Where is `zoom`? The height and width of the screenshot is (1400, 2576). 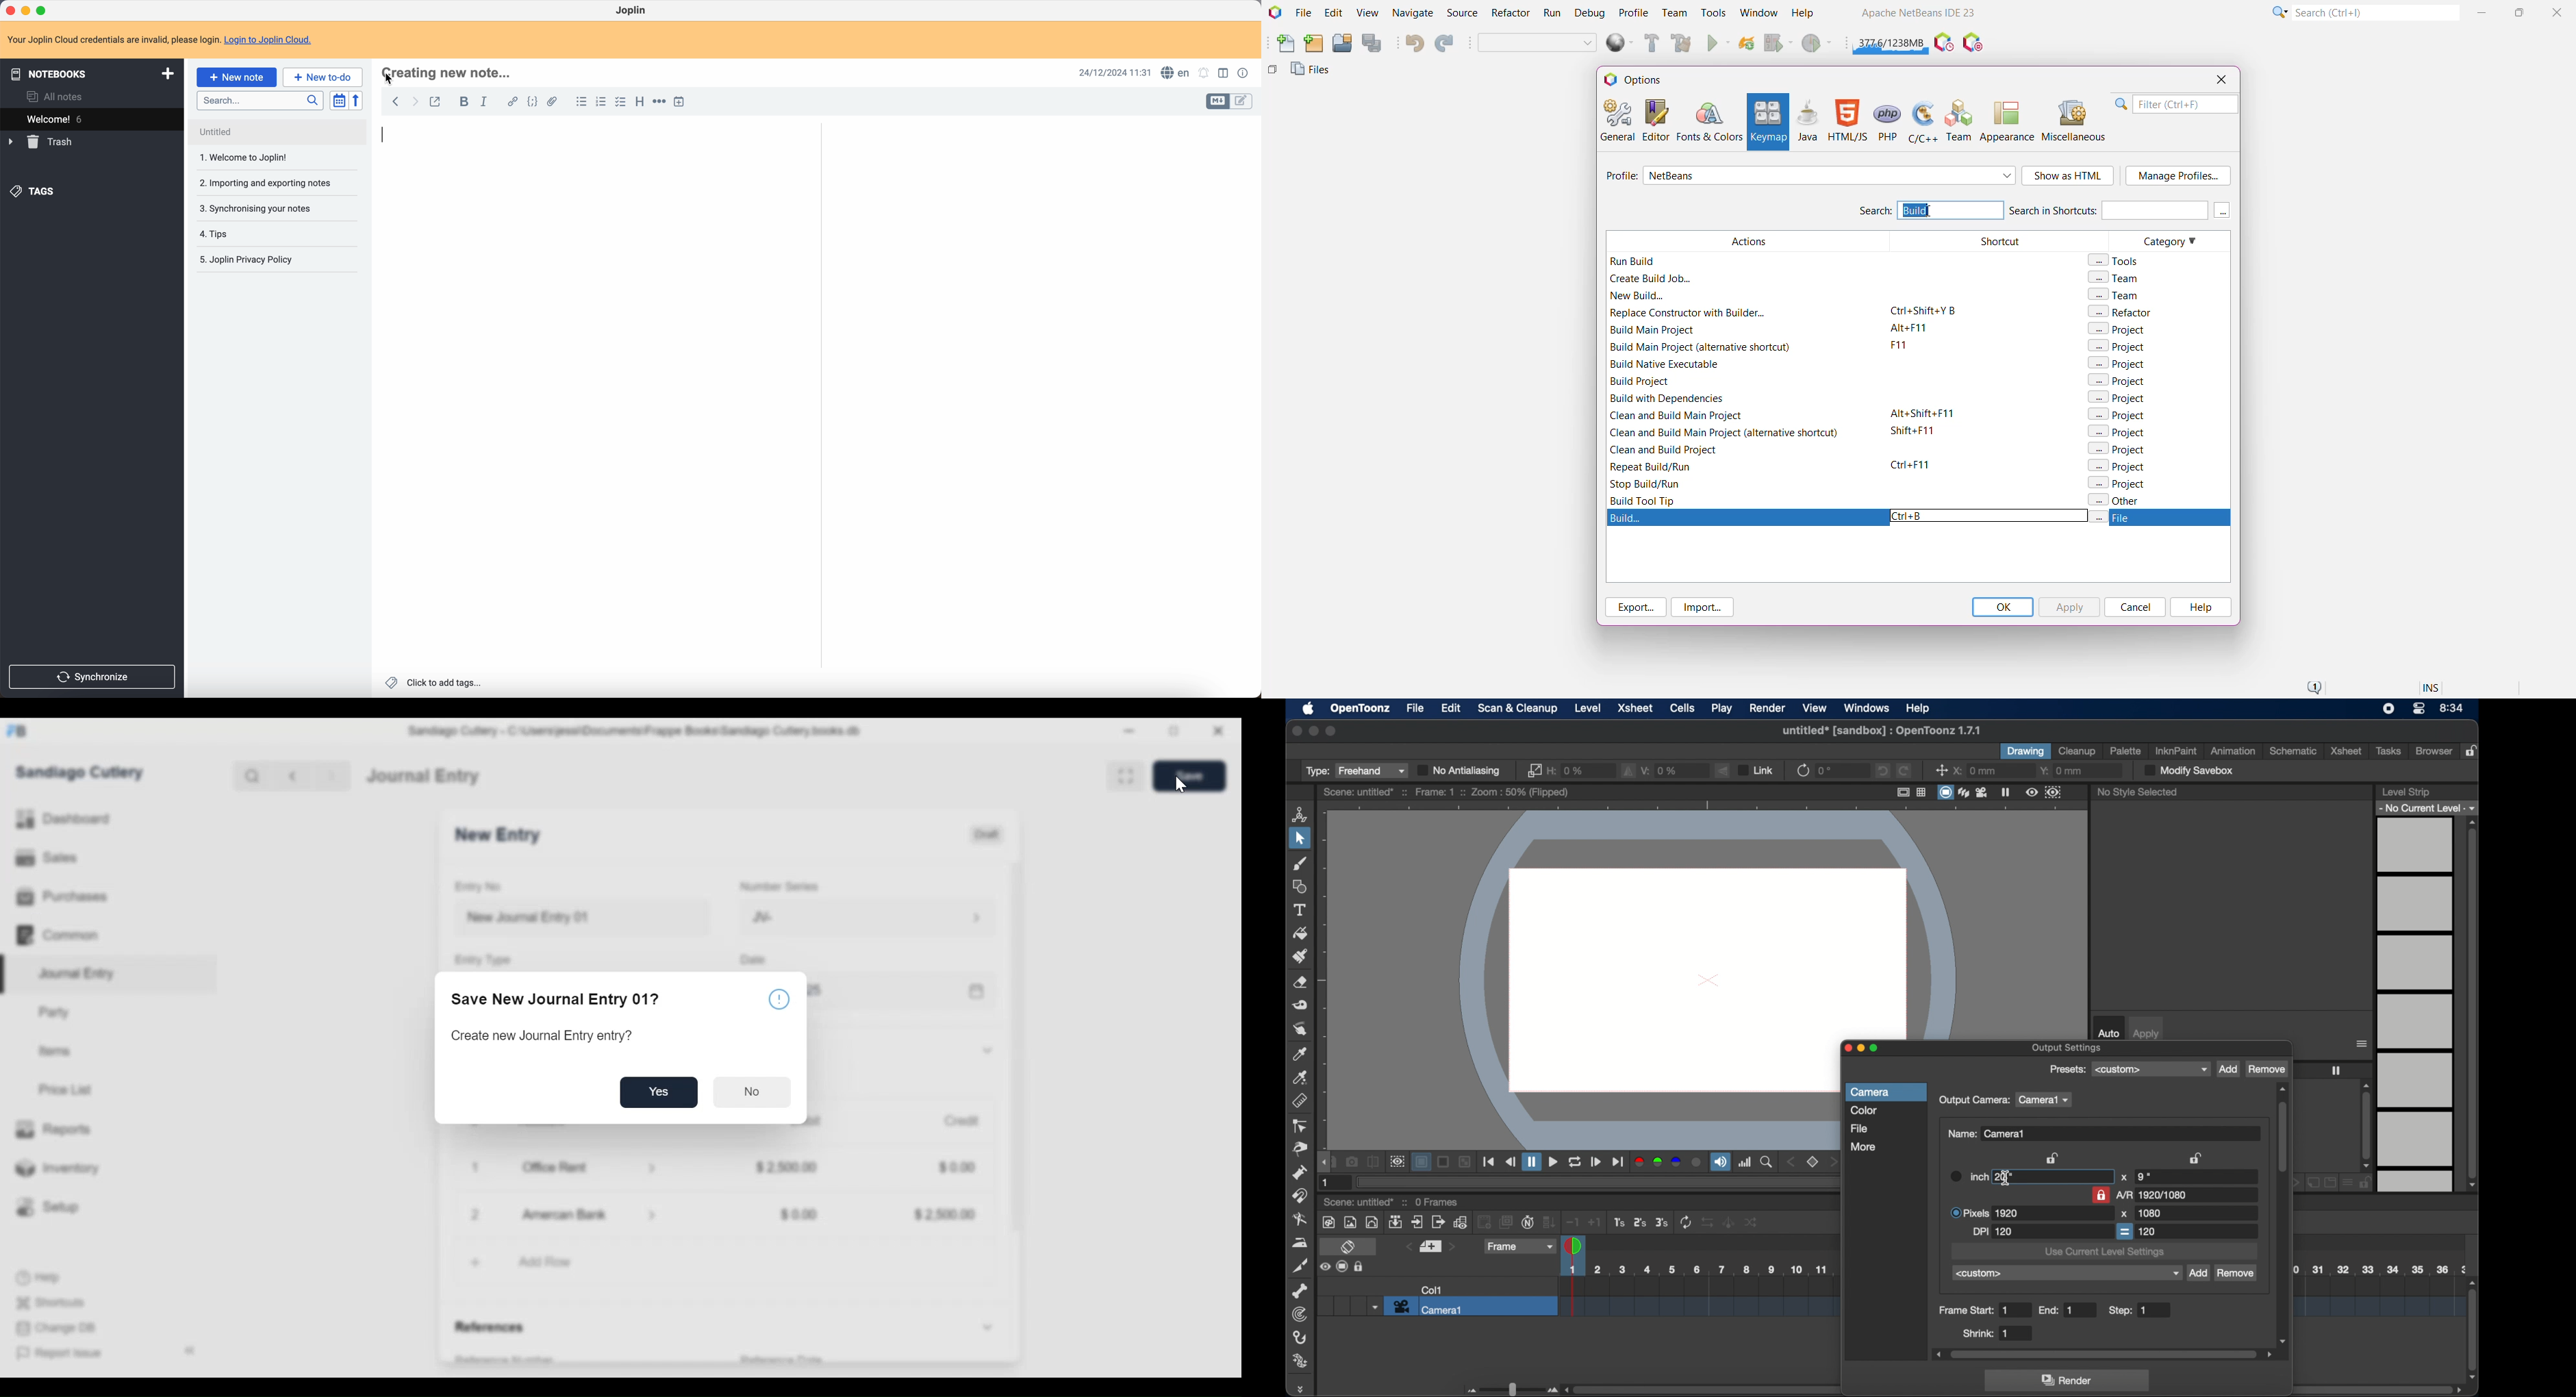
zoom is located at coordinates (1767, 1162).